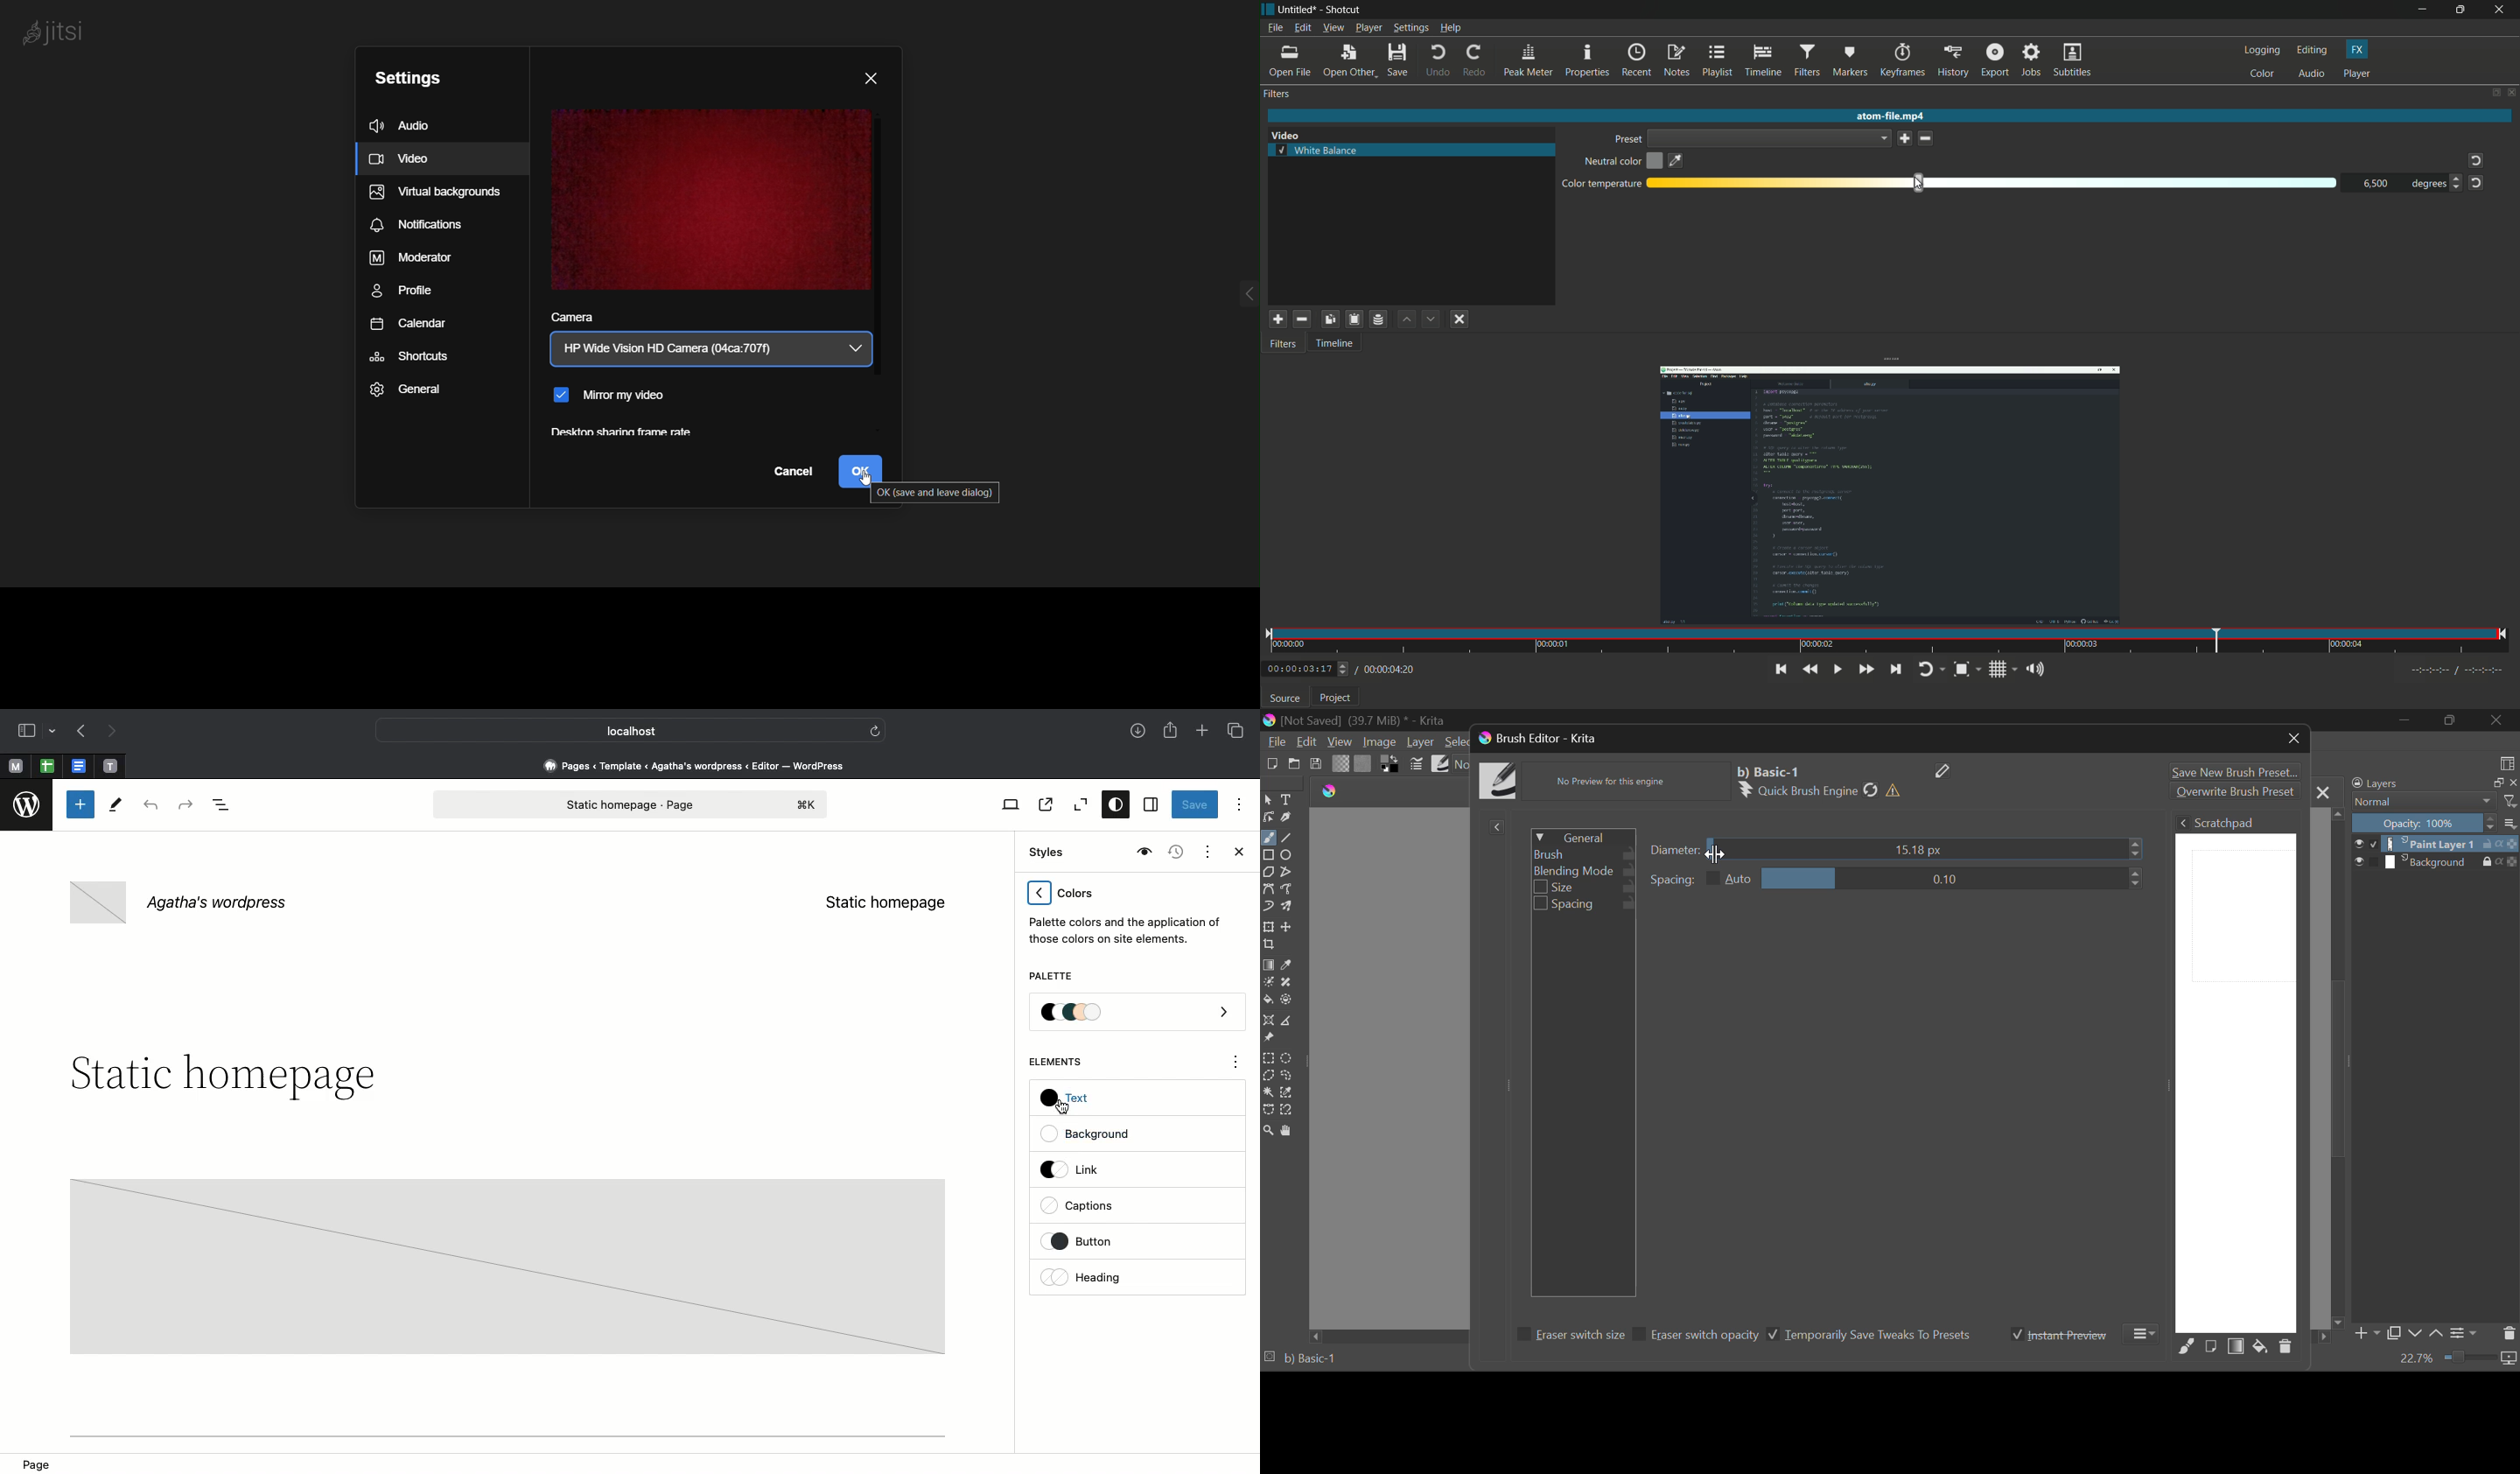 The height and width of the screenshot is (1484, 2520). What do you see at coordinates (1944, 770) in the screenshot?
I see `Edit Name` at bounding box center [1944, 770].